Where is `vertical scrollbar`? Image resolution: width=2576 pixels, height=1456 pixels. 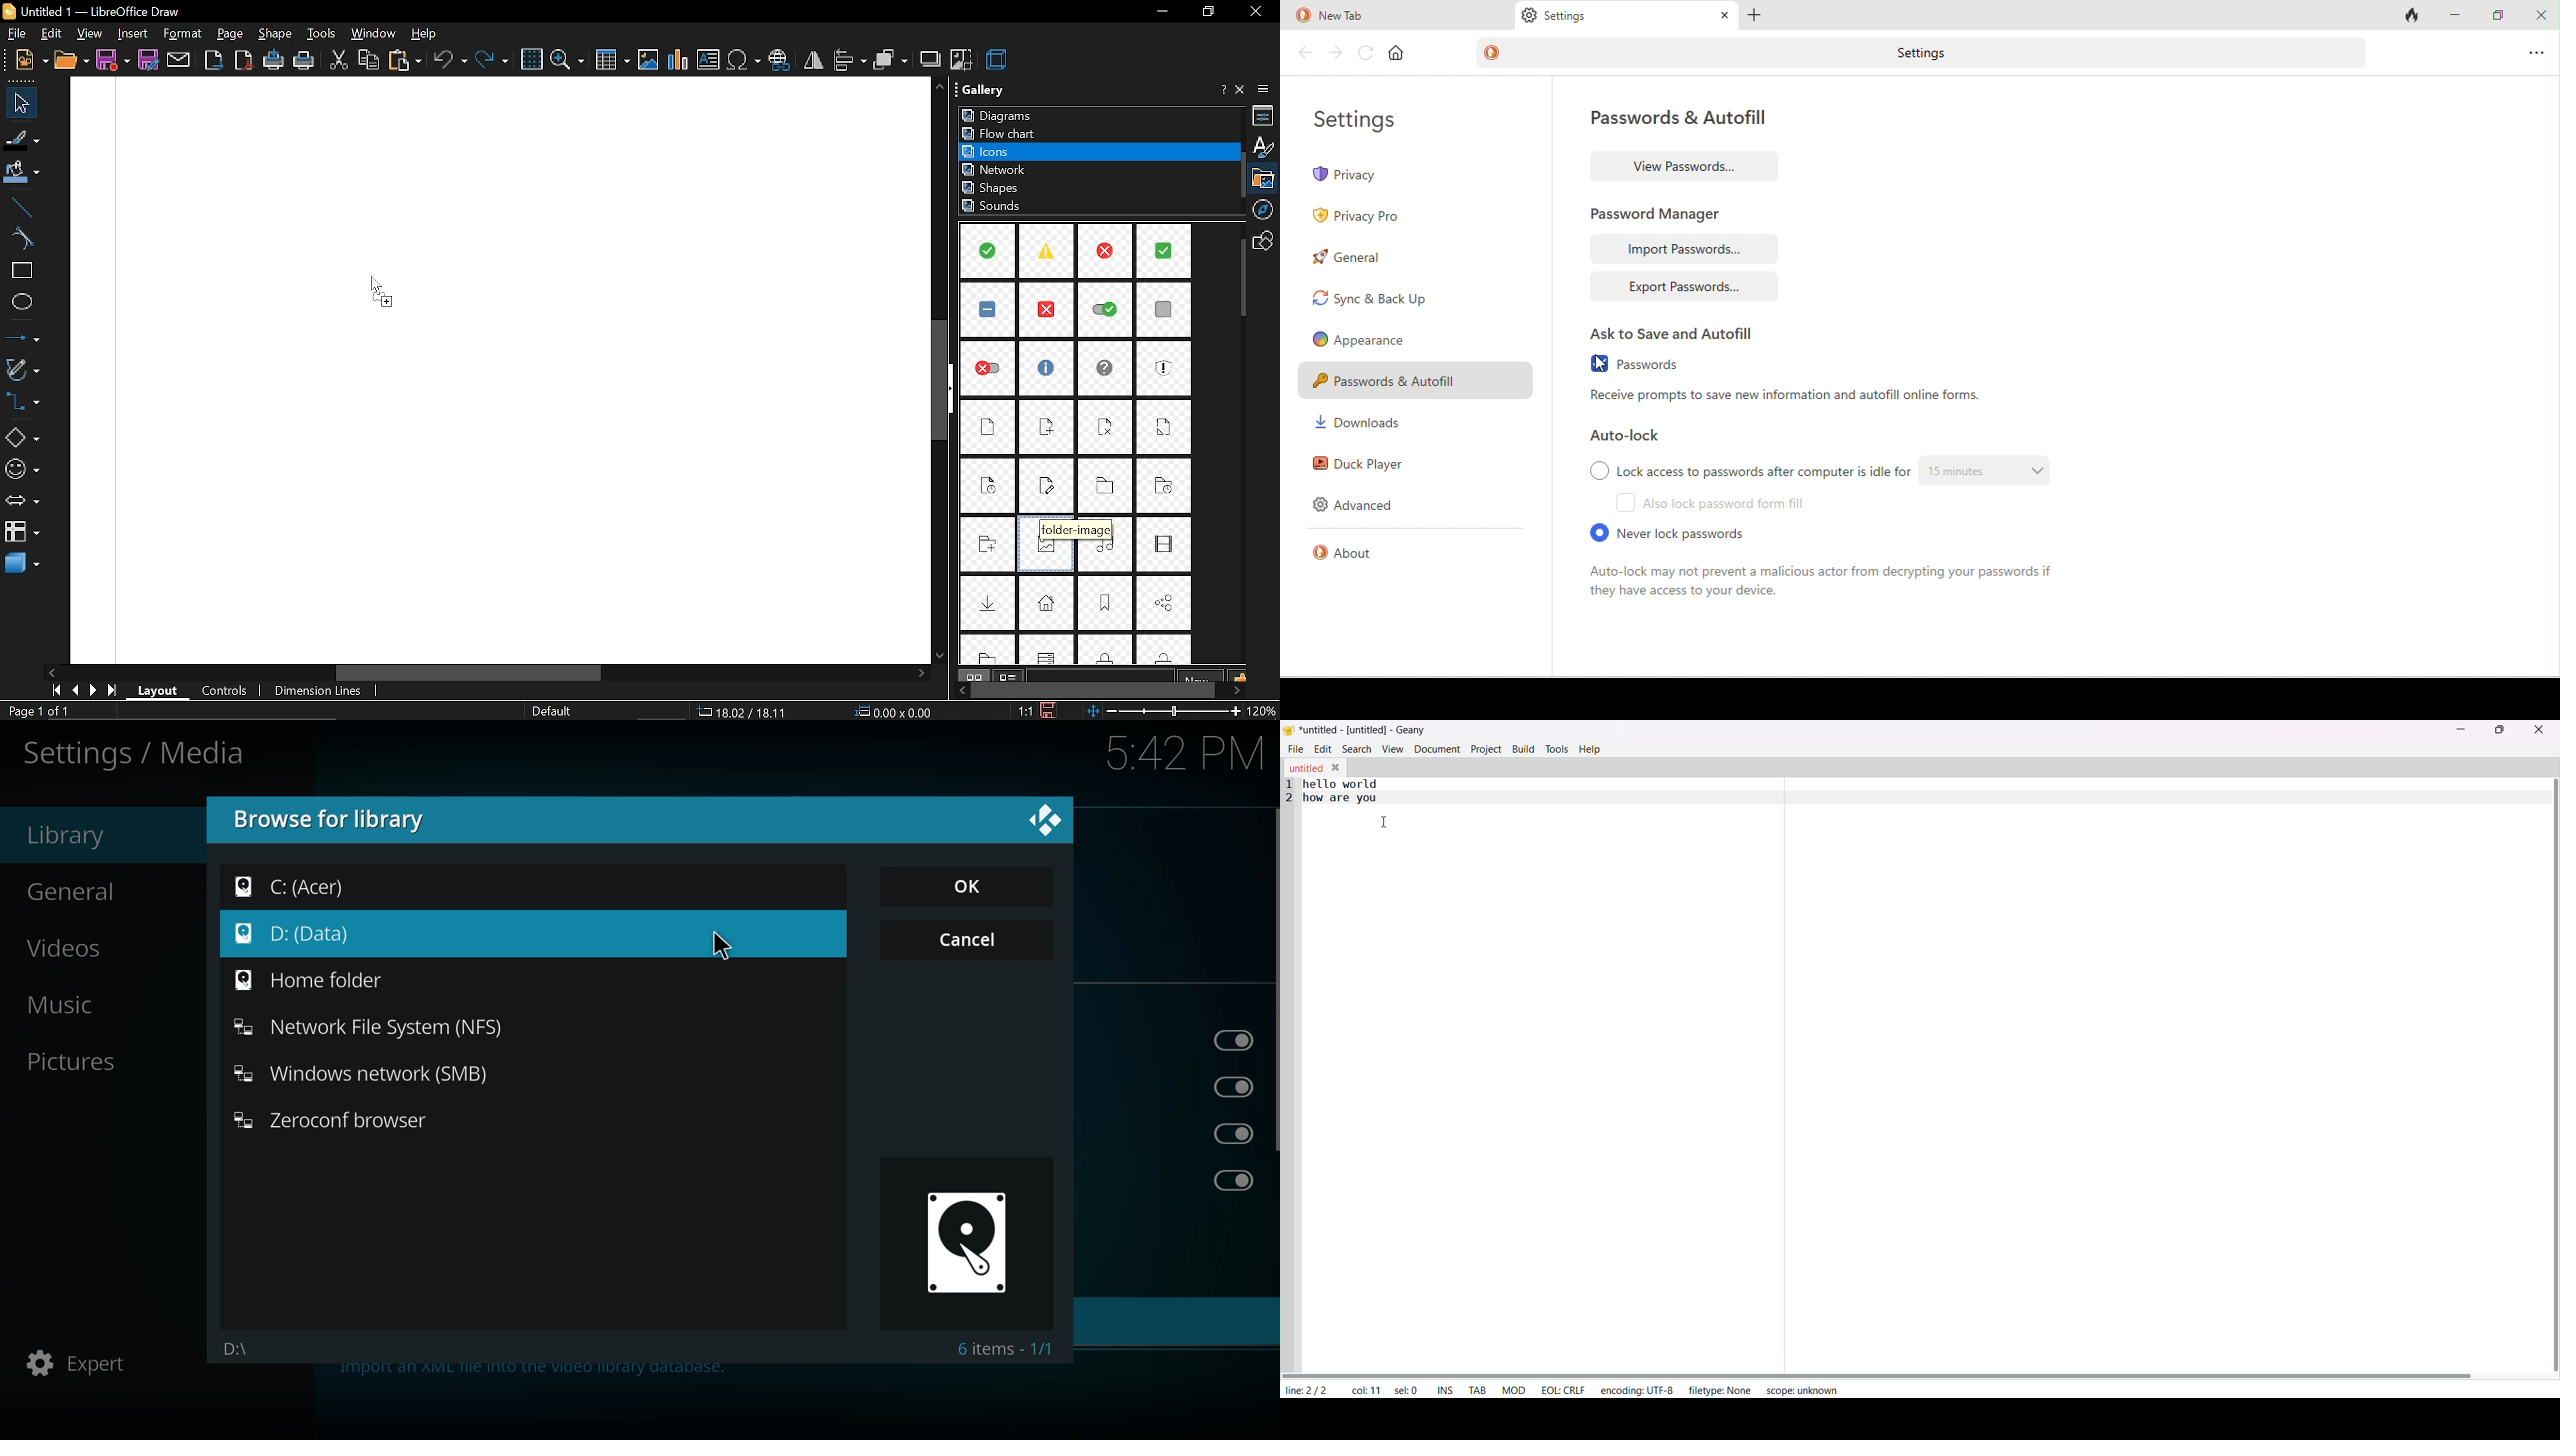 vertical scrollbar is located at coordinates (1240, 279).